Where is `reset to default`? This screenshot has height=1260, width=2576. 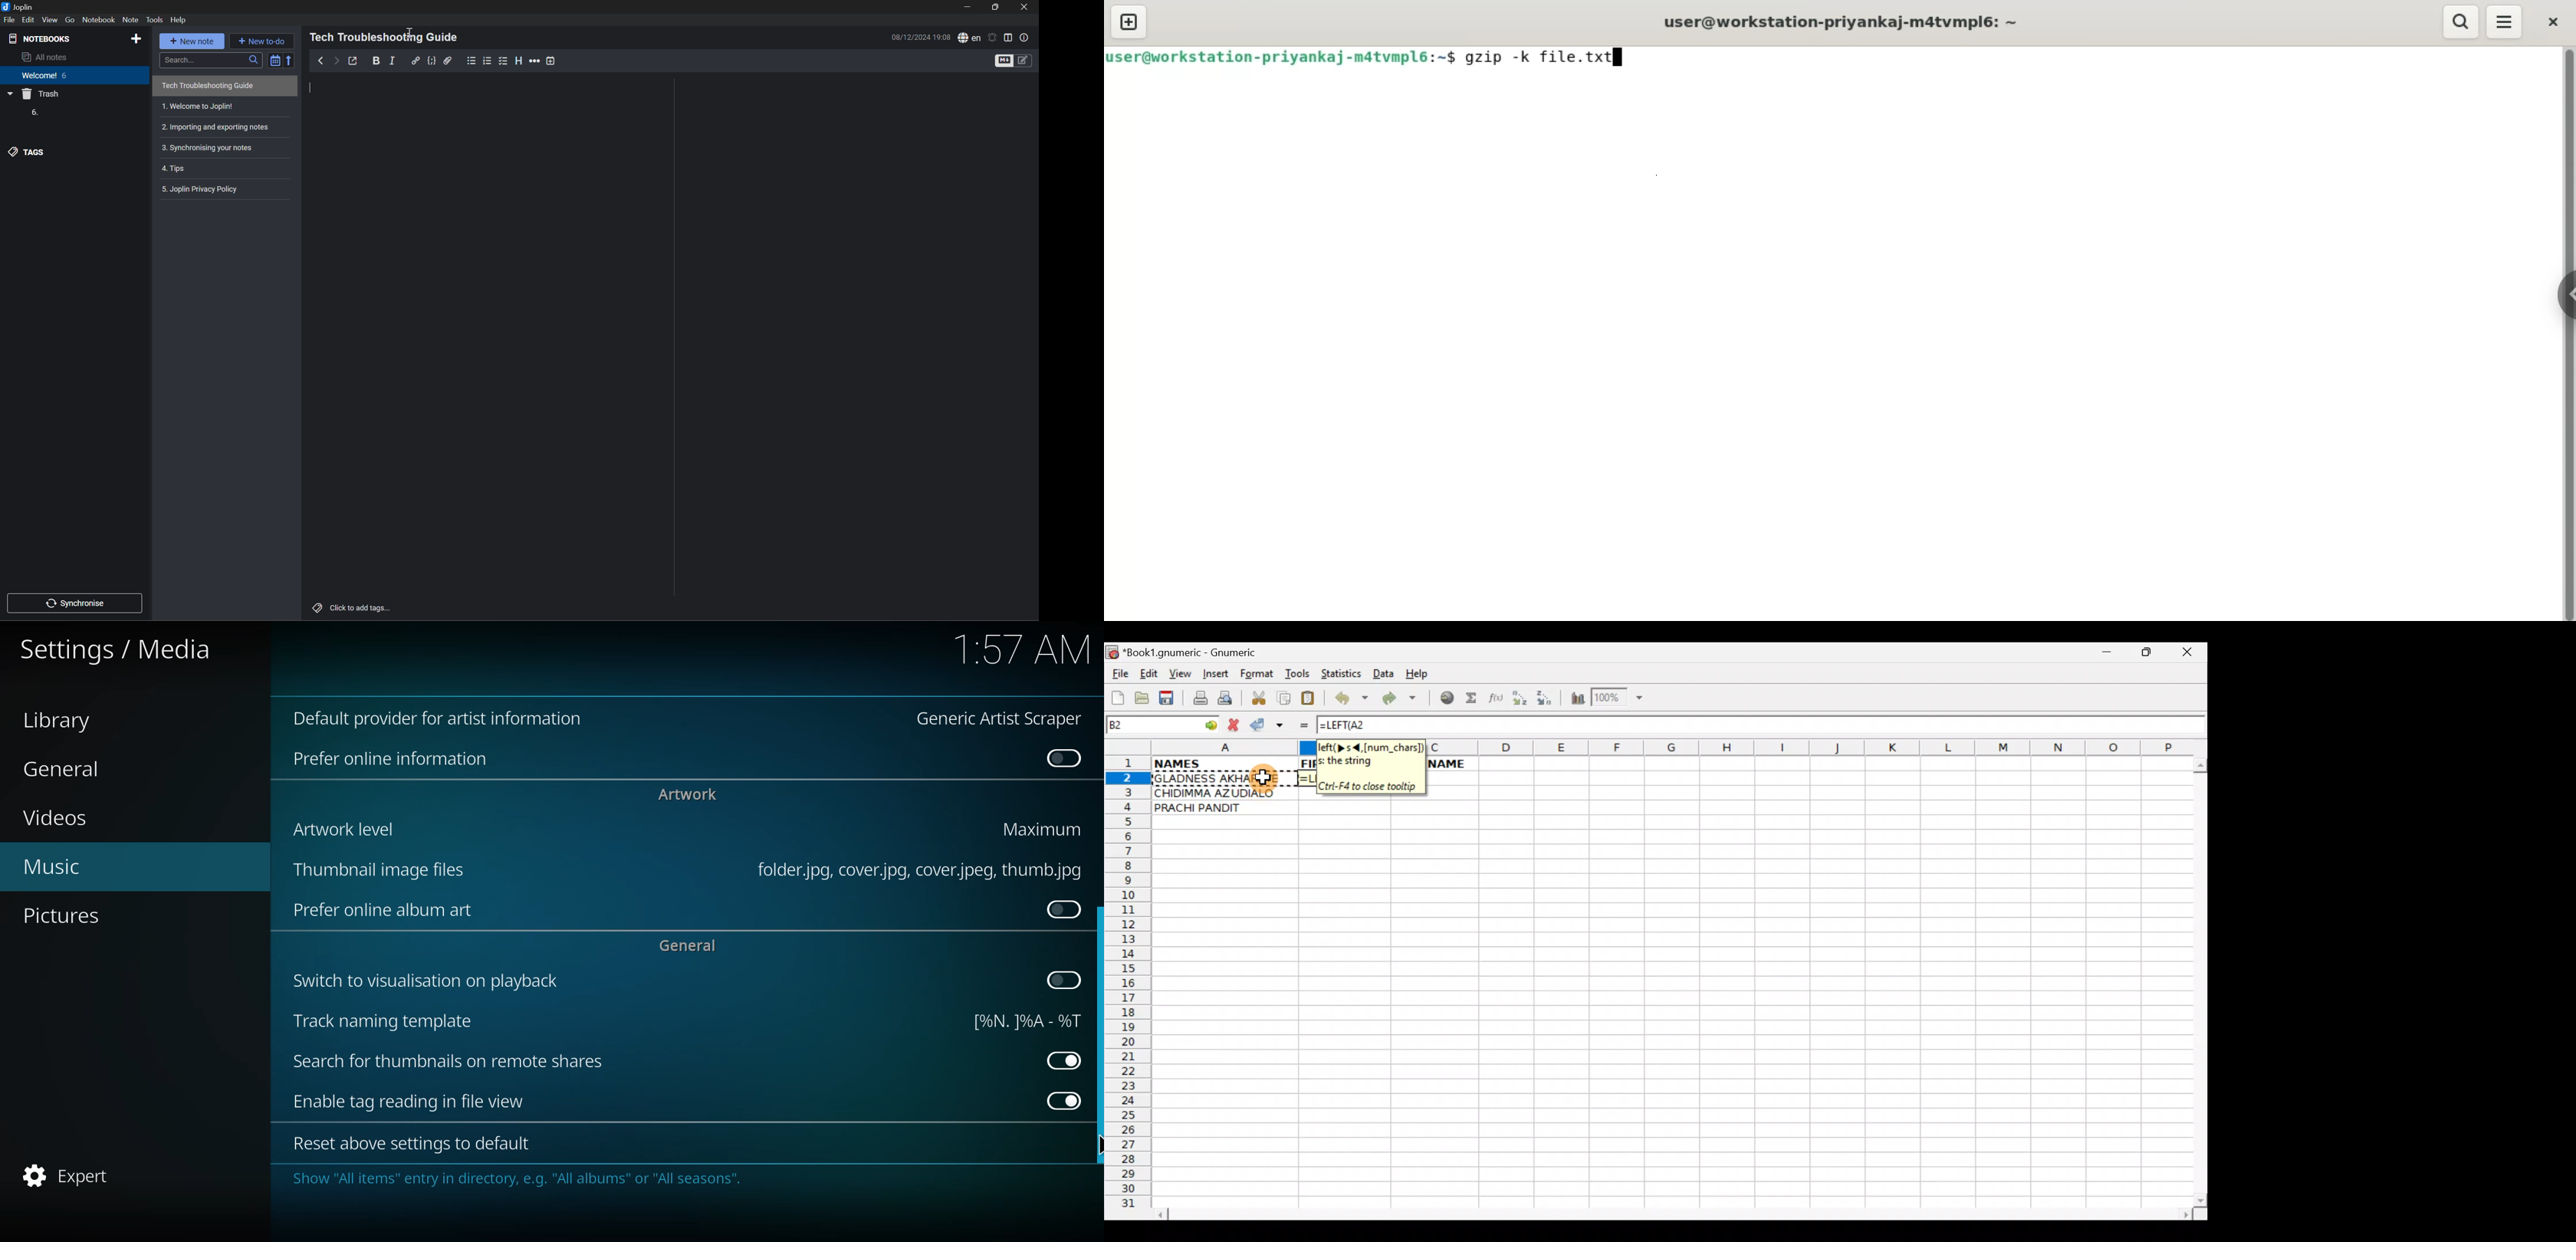
reset to default is located at coordinates (406, 1145).